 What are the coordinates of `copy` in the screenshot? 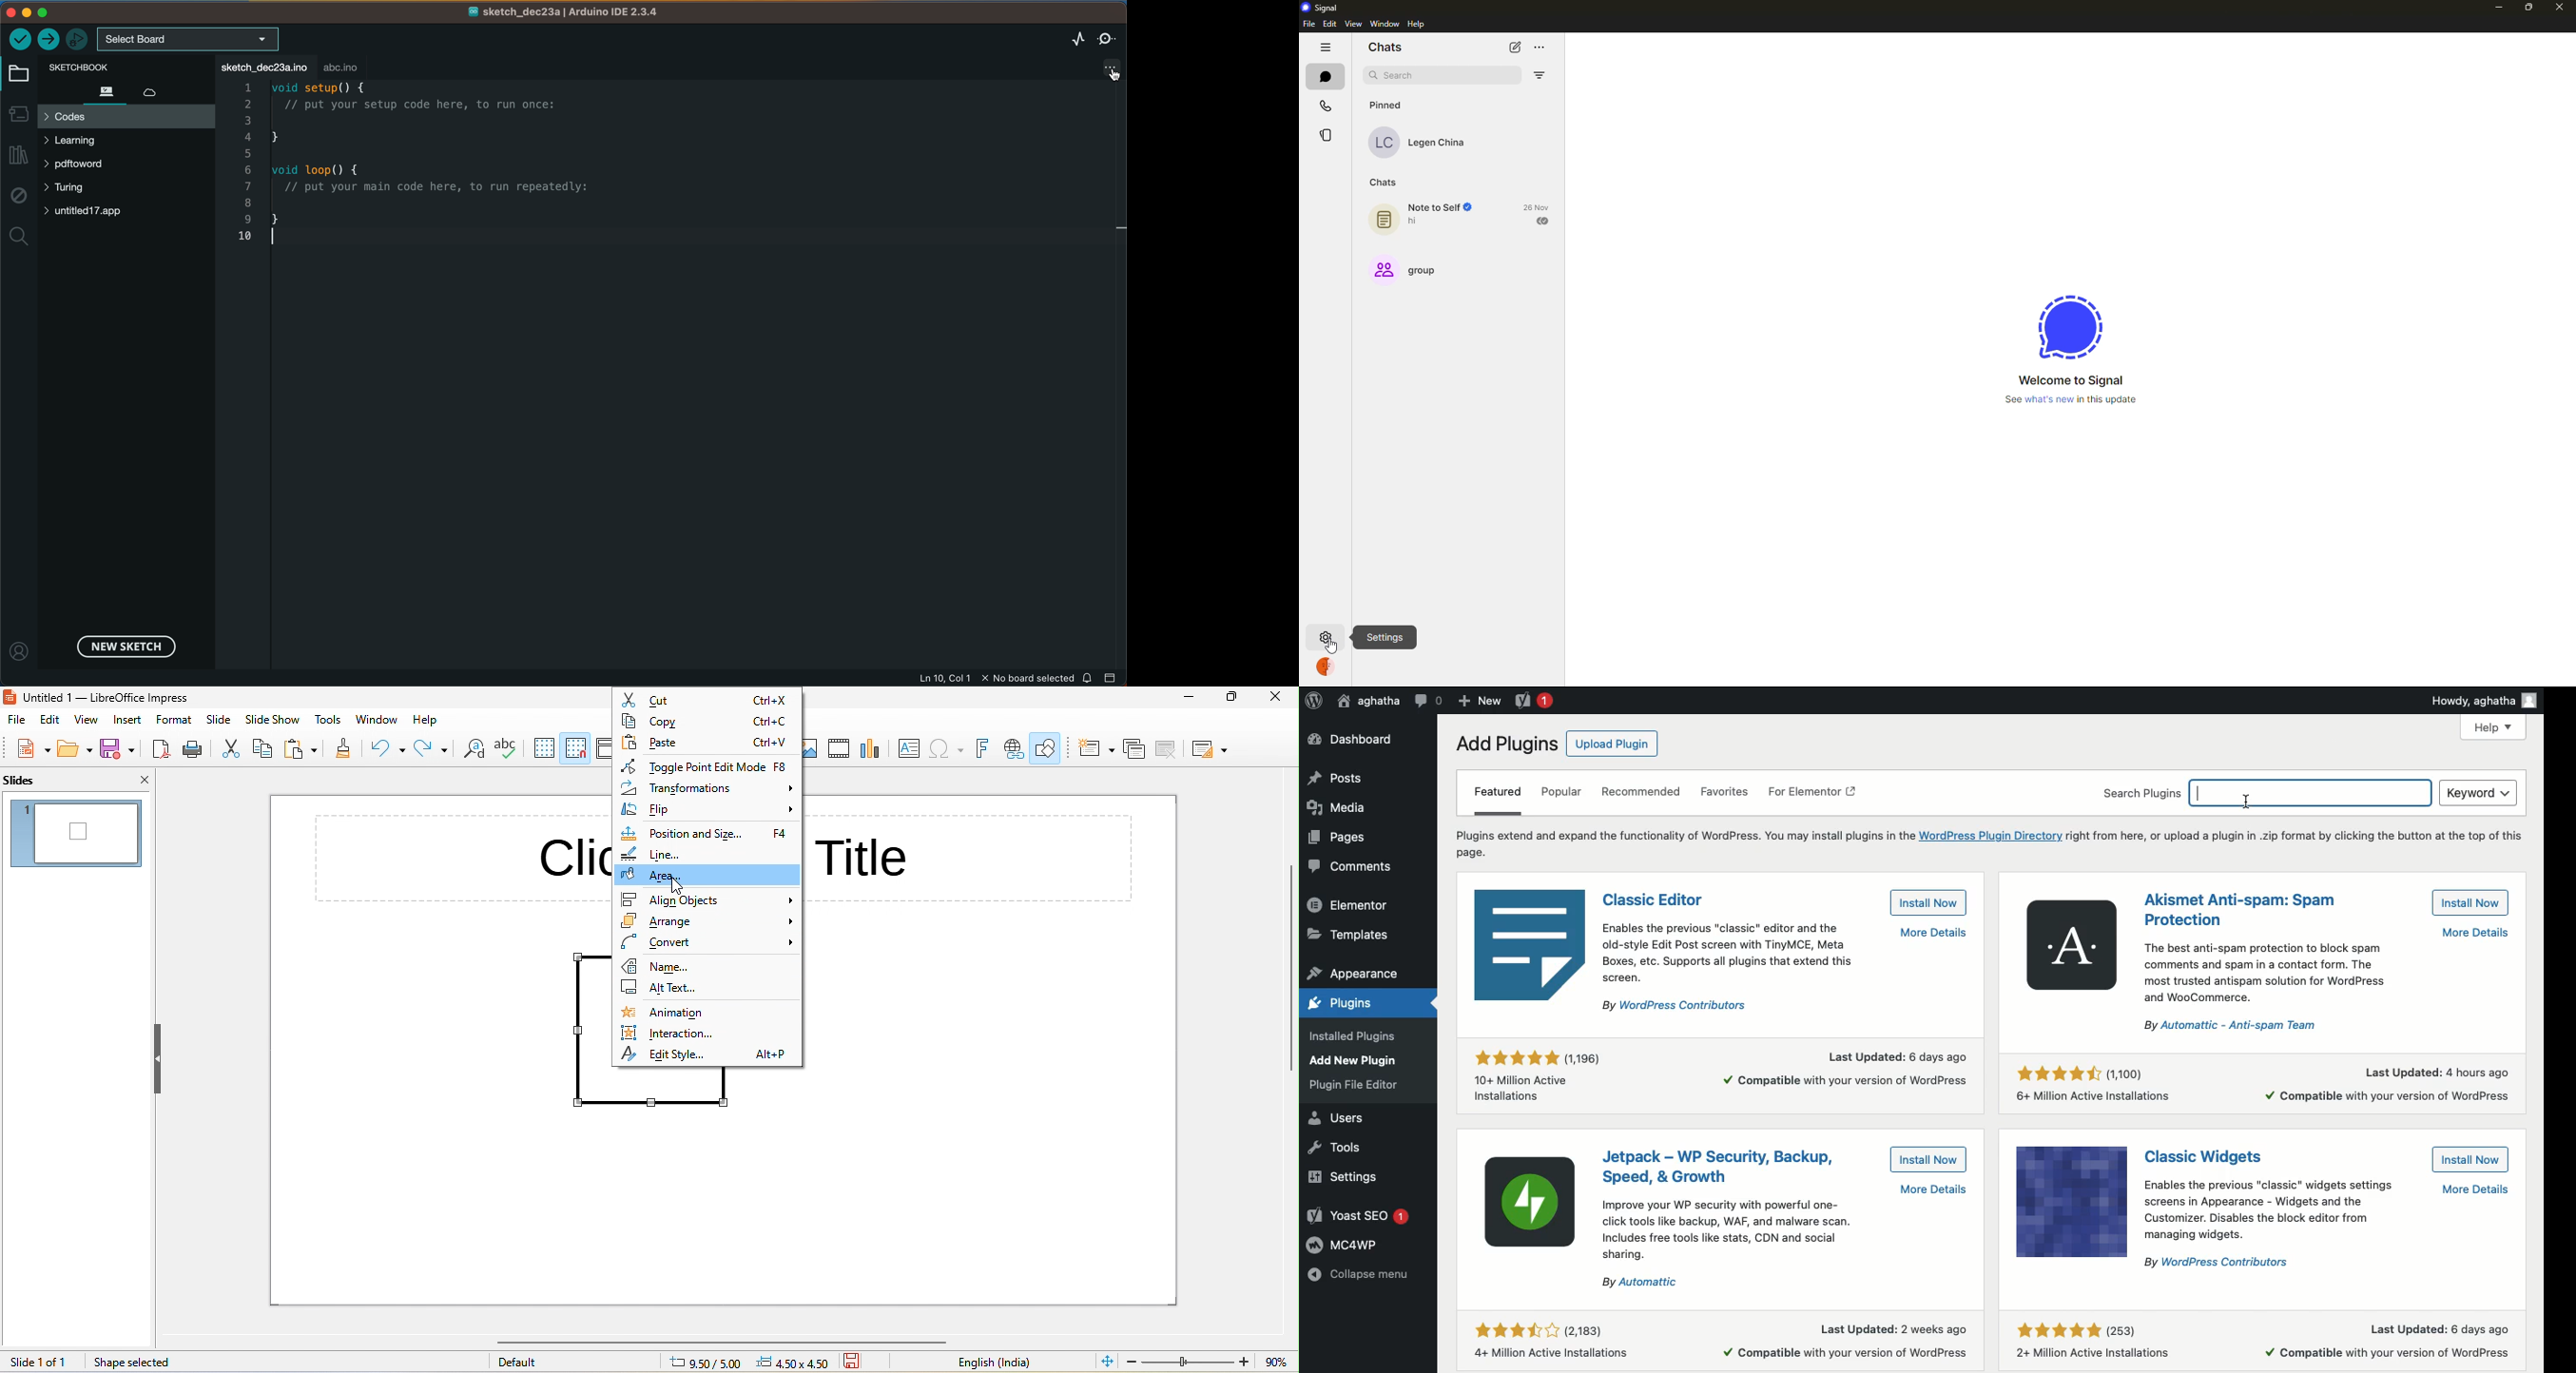 It's located at (666, 723).